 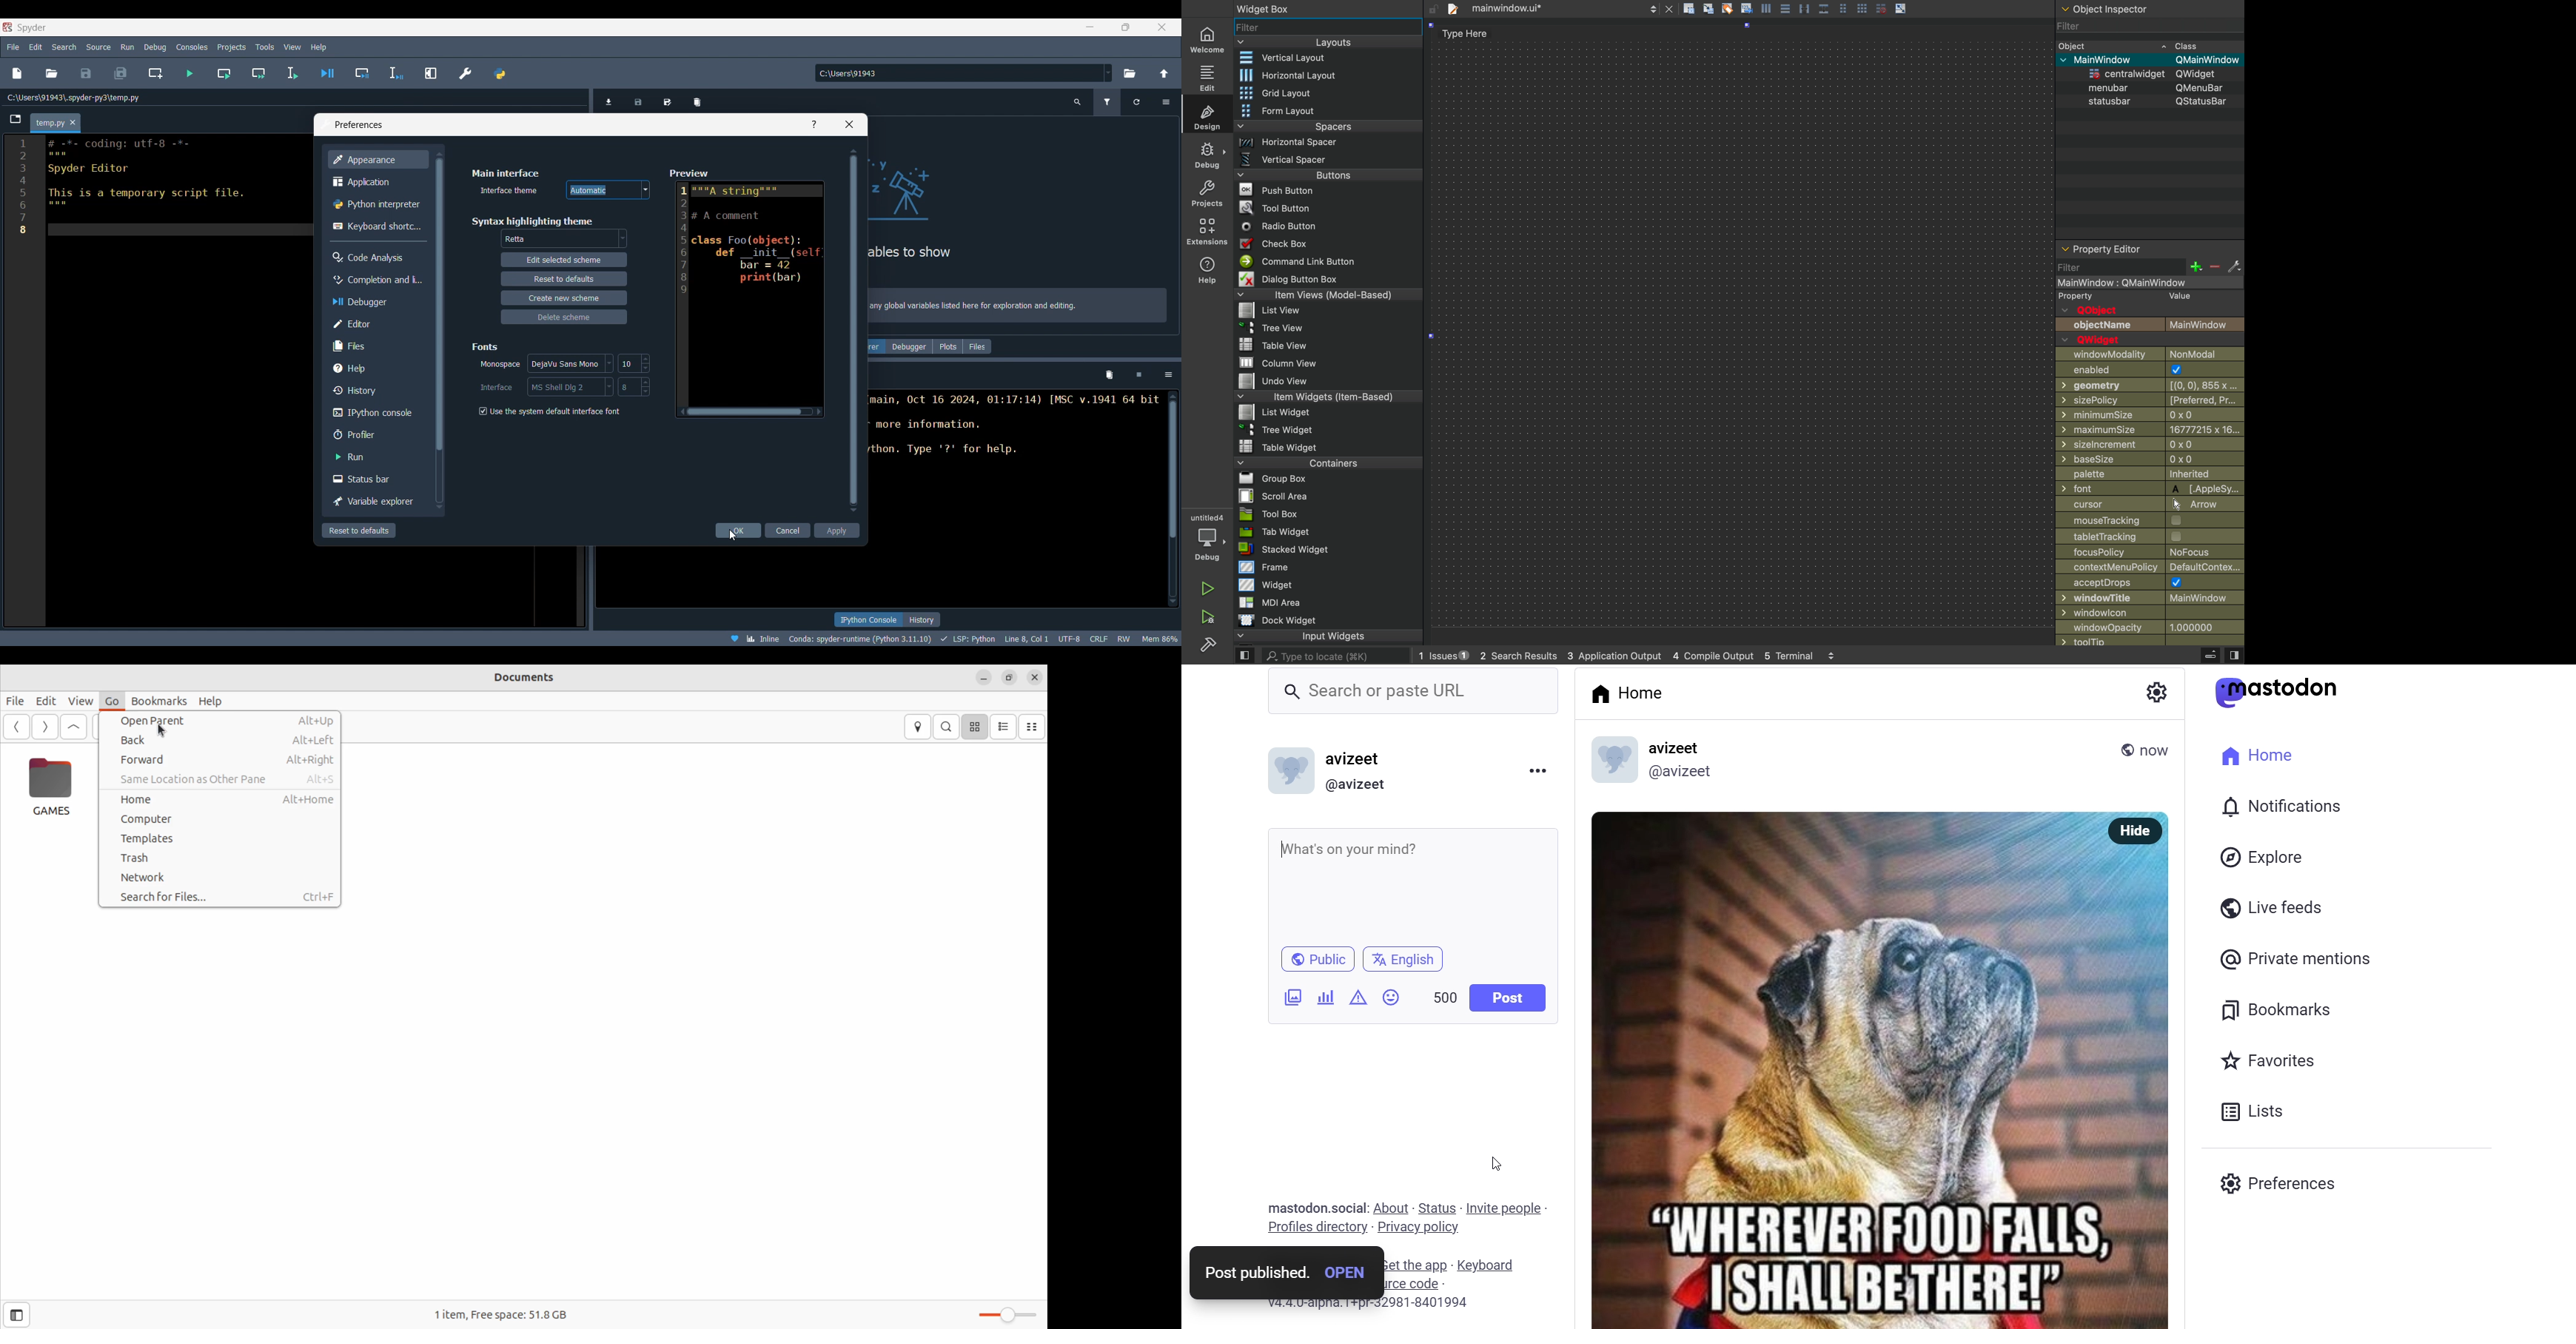 I want to click on get the app, so click(x=1413, y=1265).